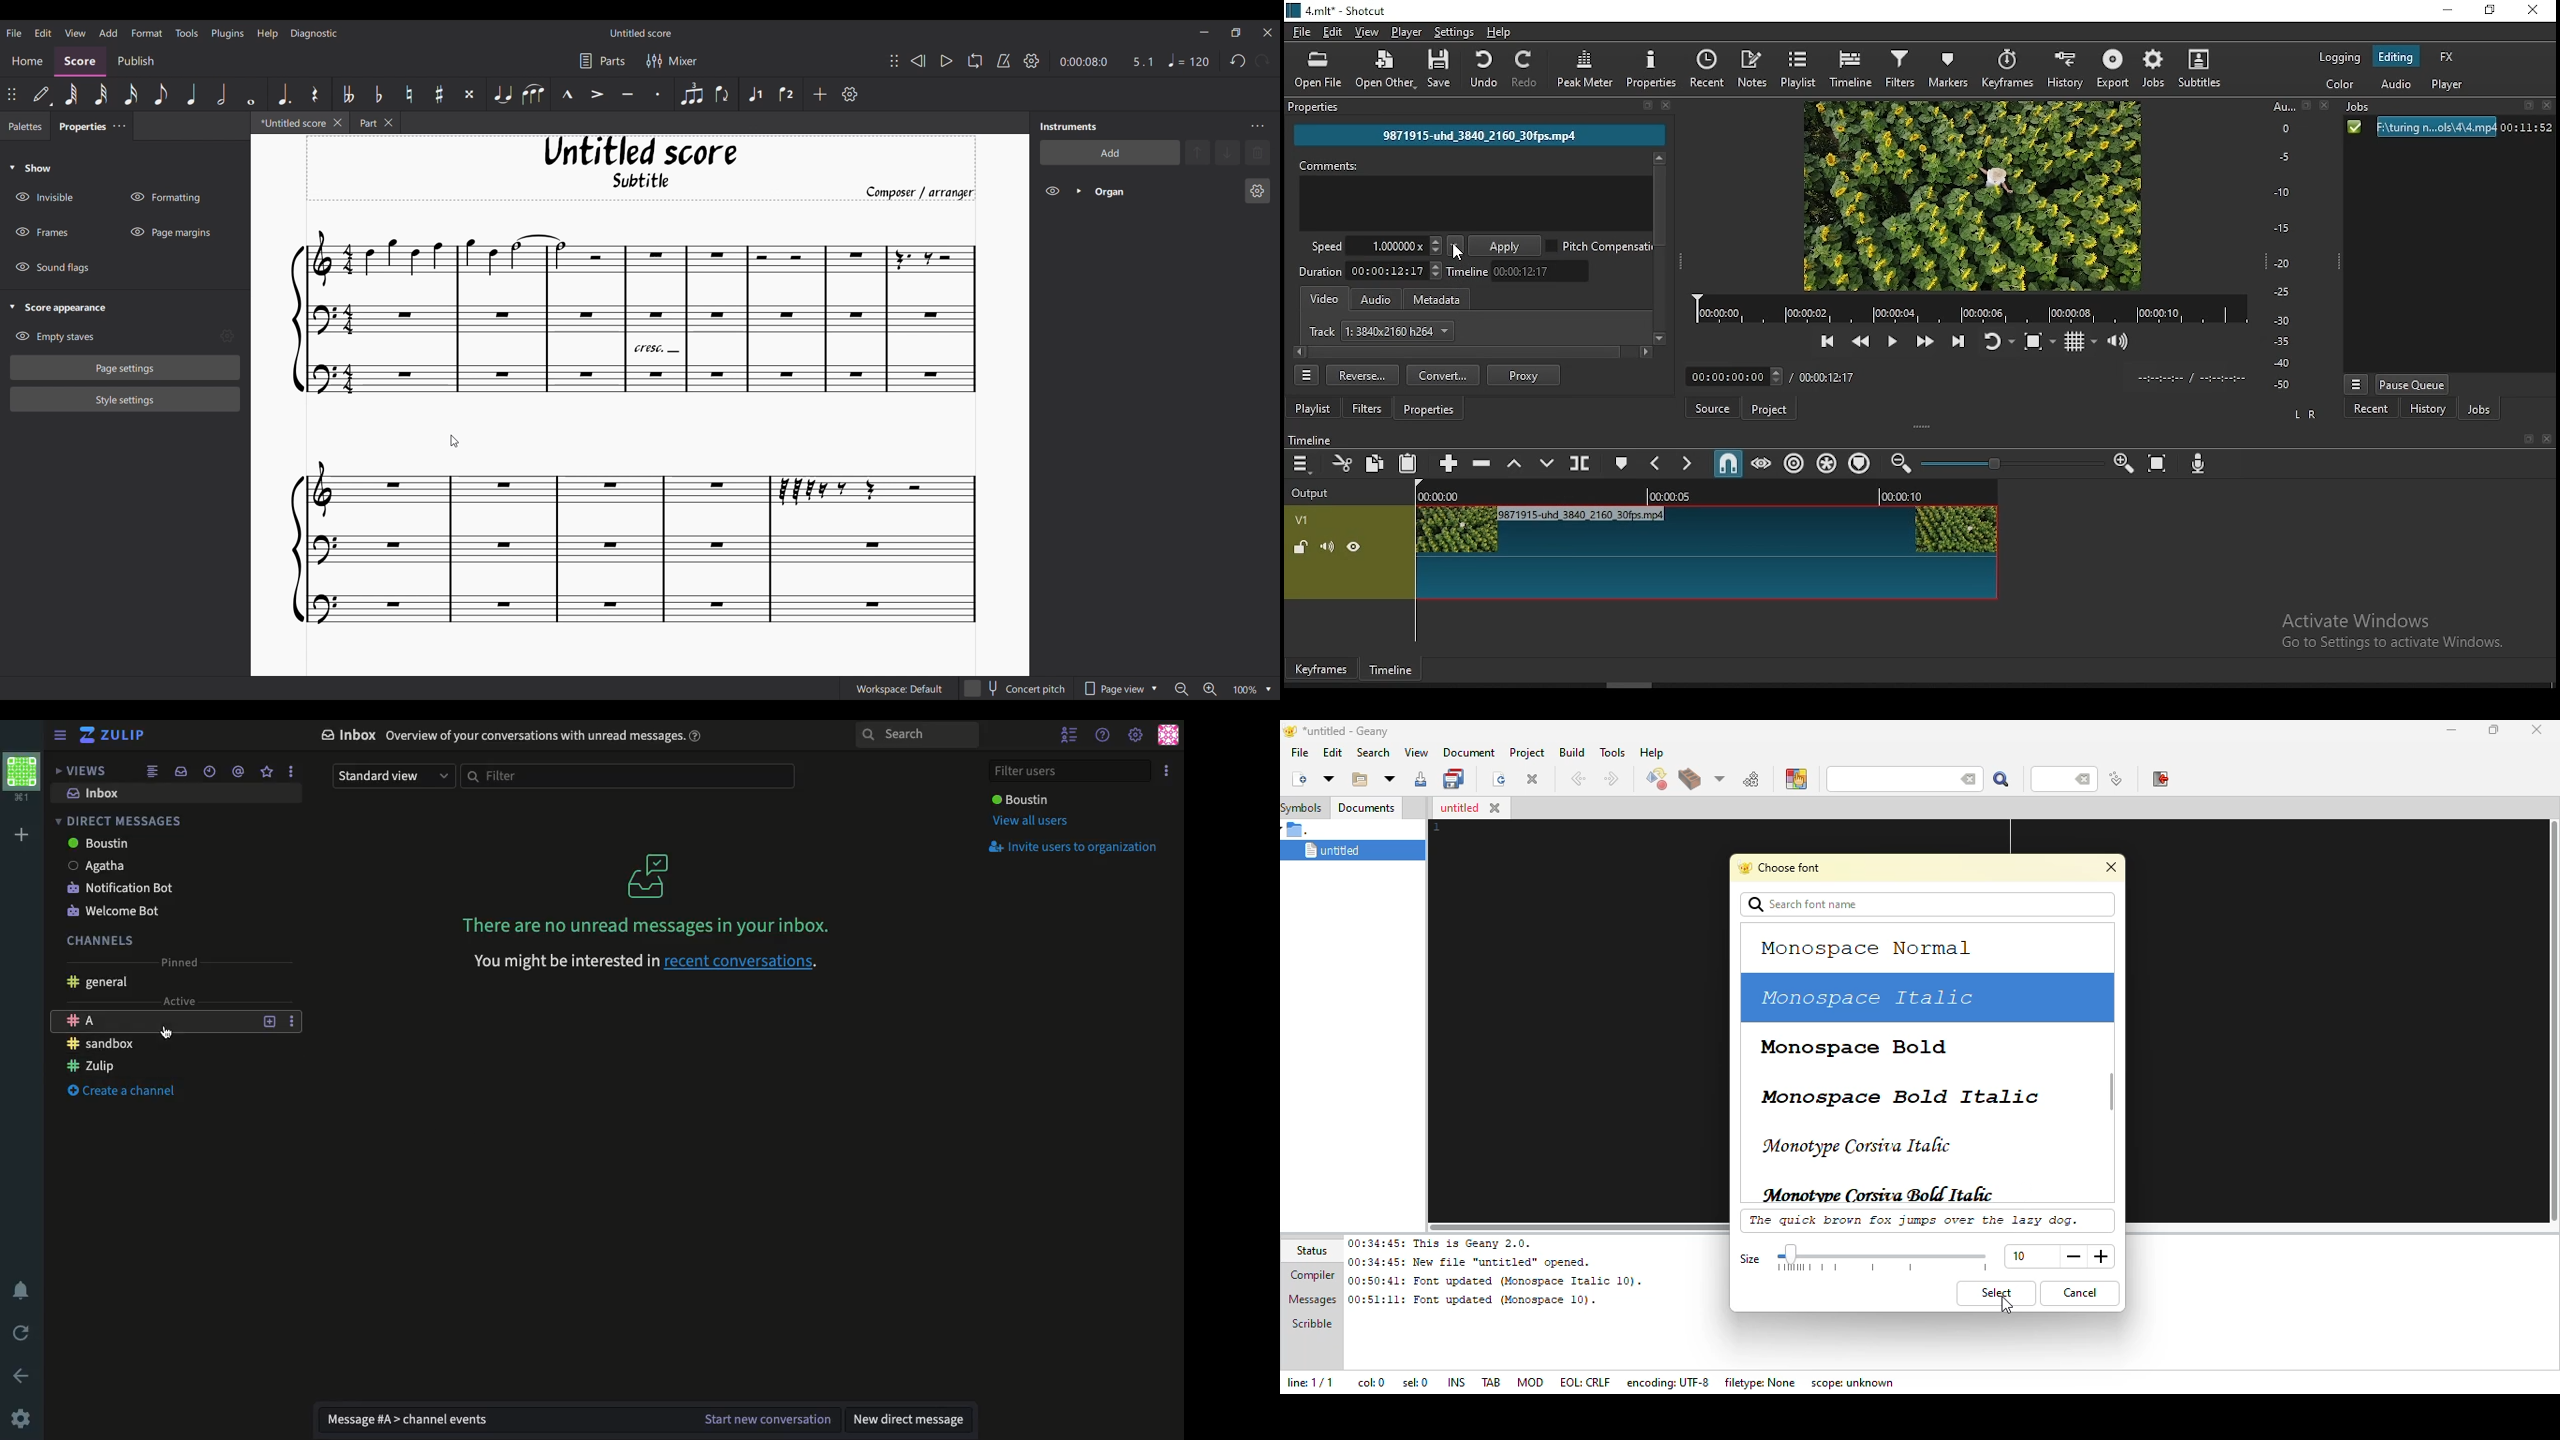 Image resolution: width=2576 pixels, height=1456 pixels. I want to click on symbols, so click(1303, 807).